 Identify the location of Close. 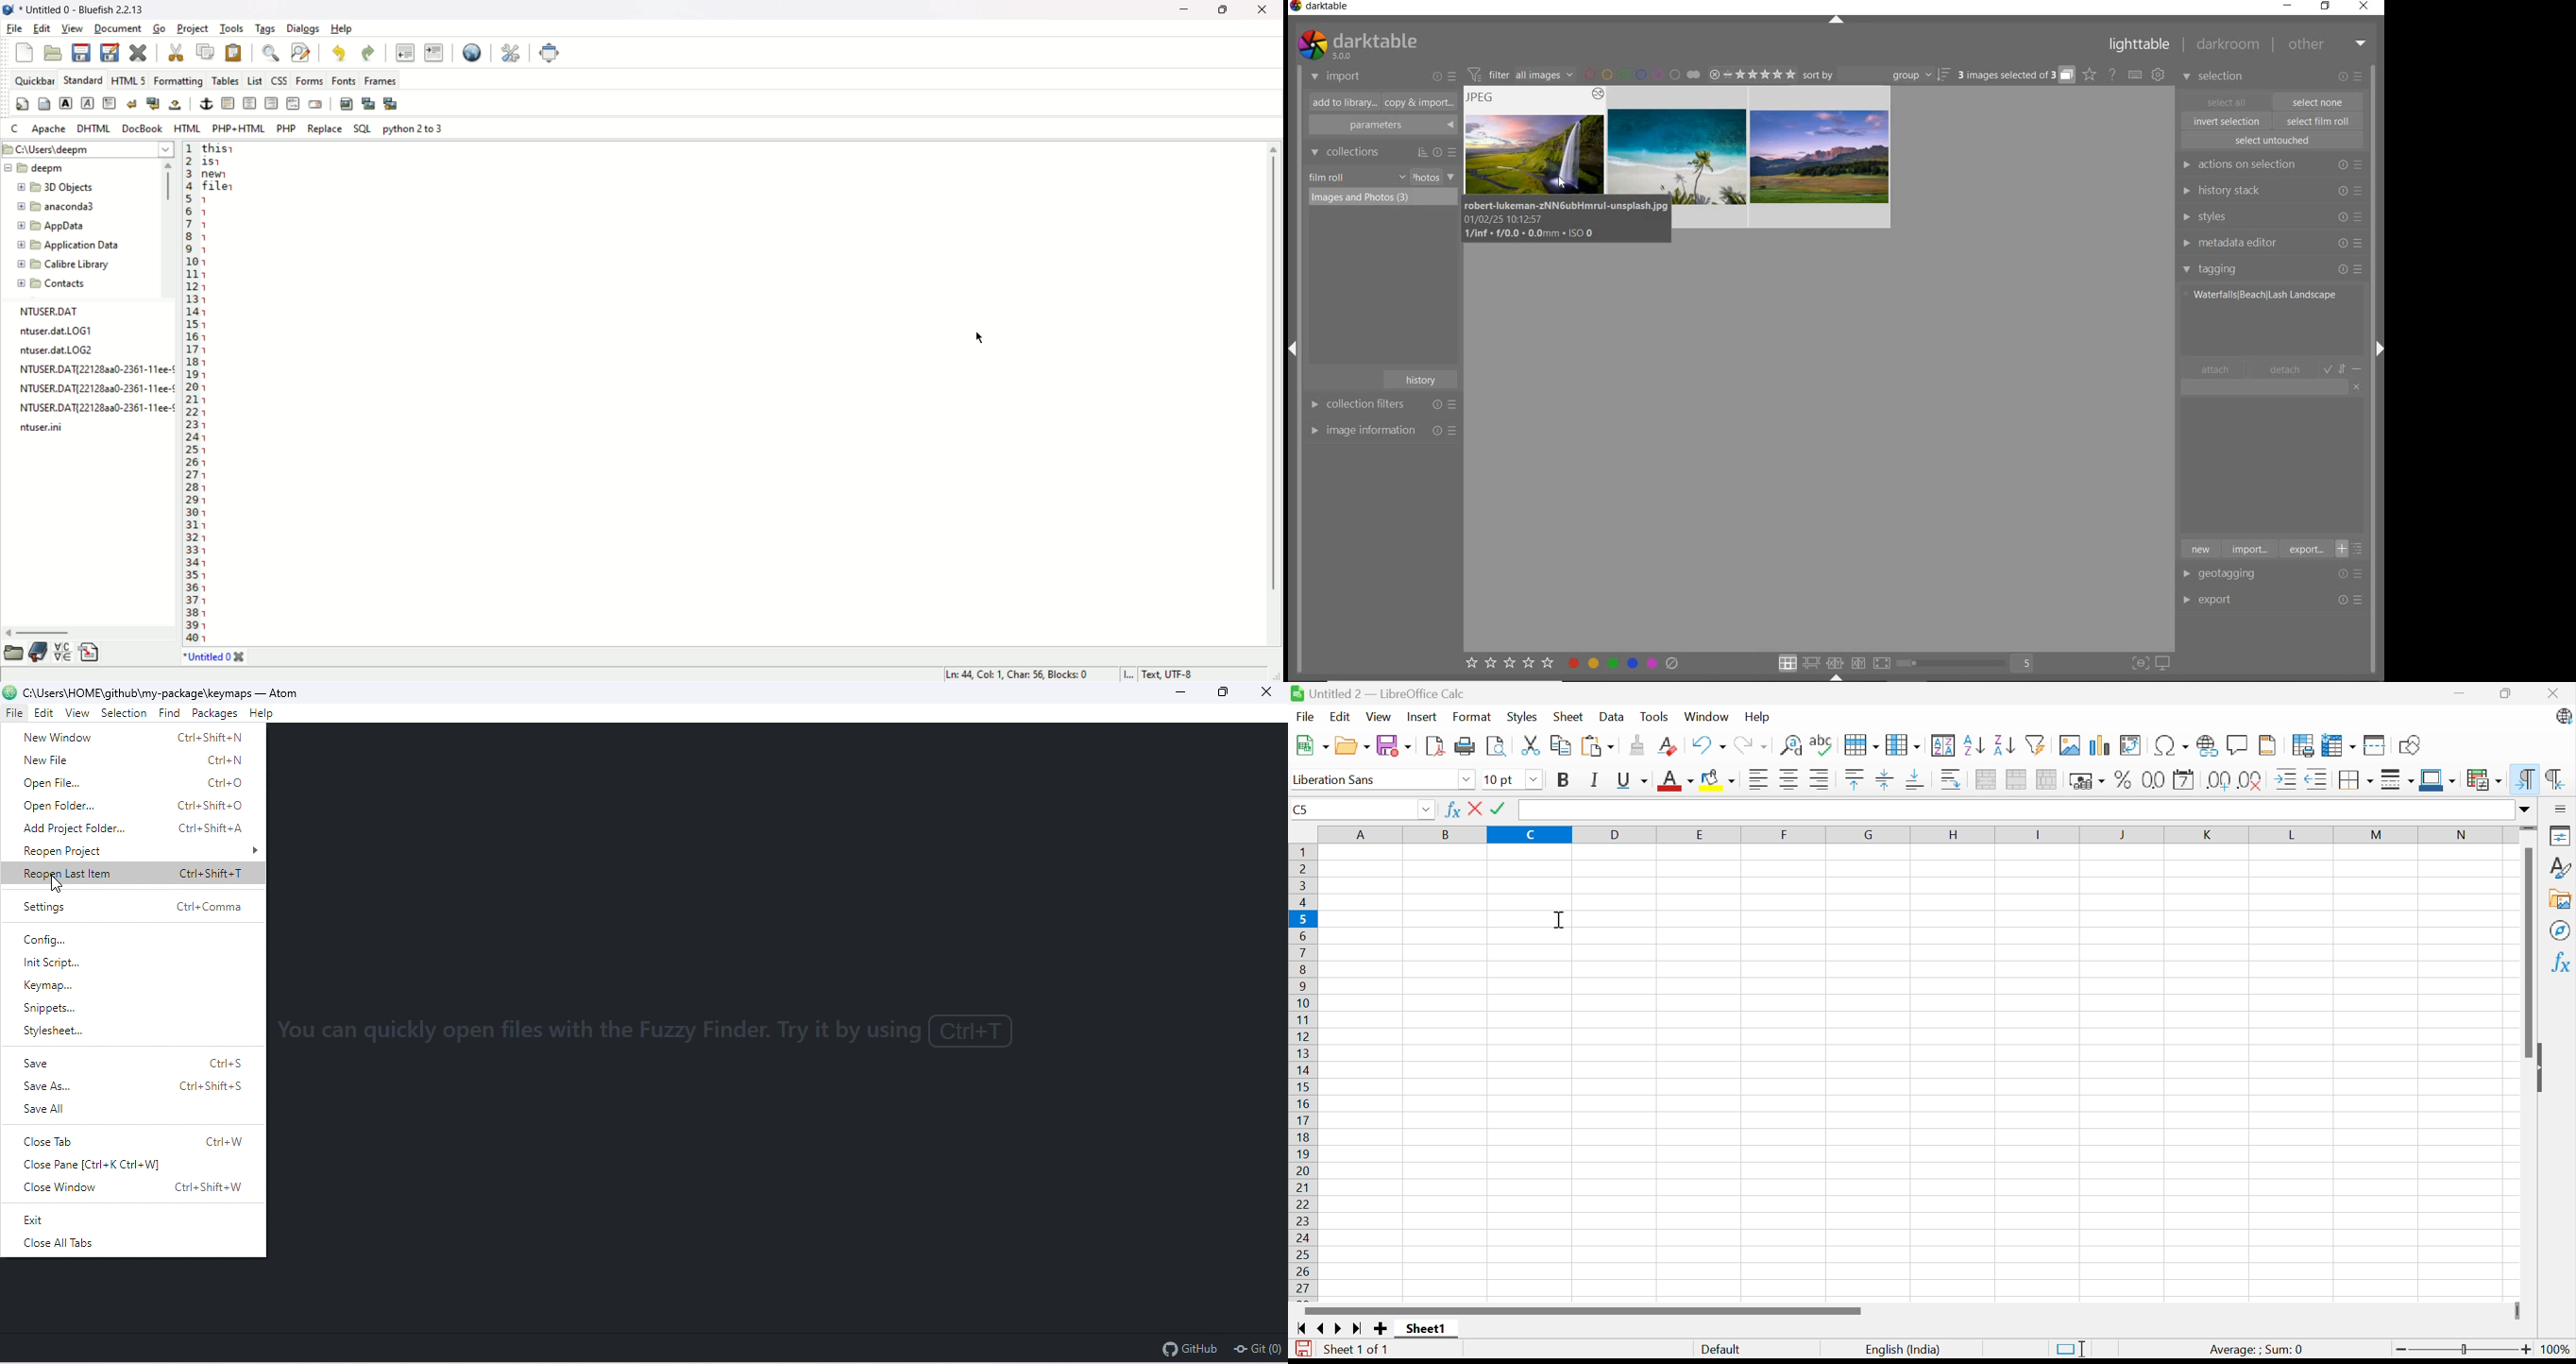
(1477, 809).